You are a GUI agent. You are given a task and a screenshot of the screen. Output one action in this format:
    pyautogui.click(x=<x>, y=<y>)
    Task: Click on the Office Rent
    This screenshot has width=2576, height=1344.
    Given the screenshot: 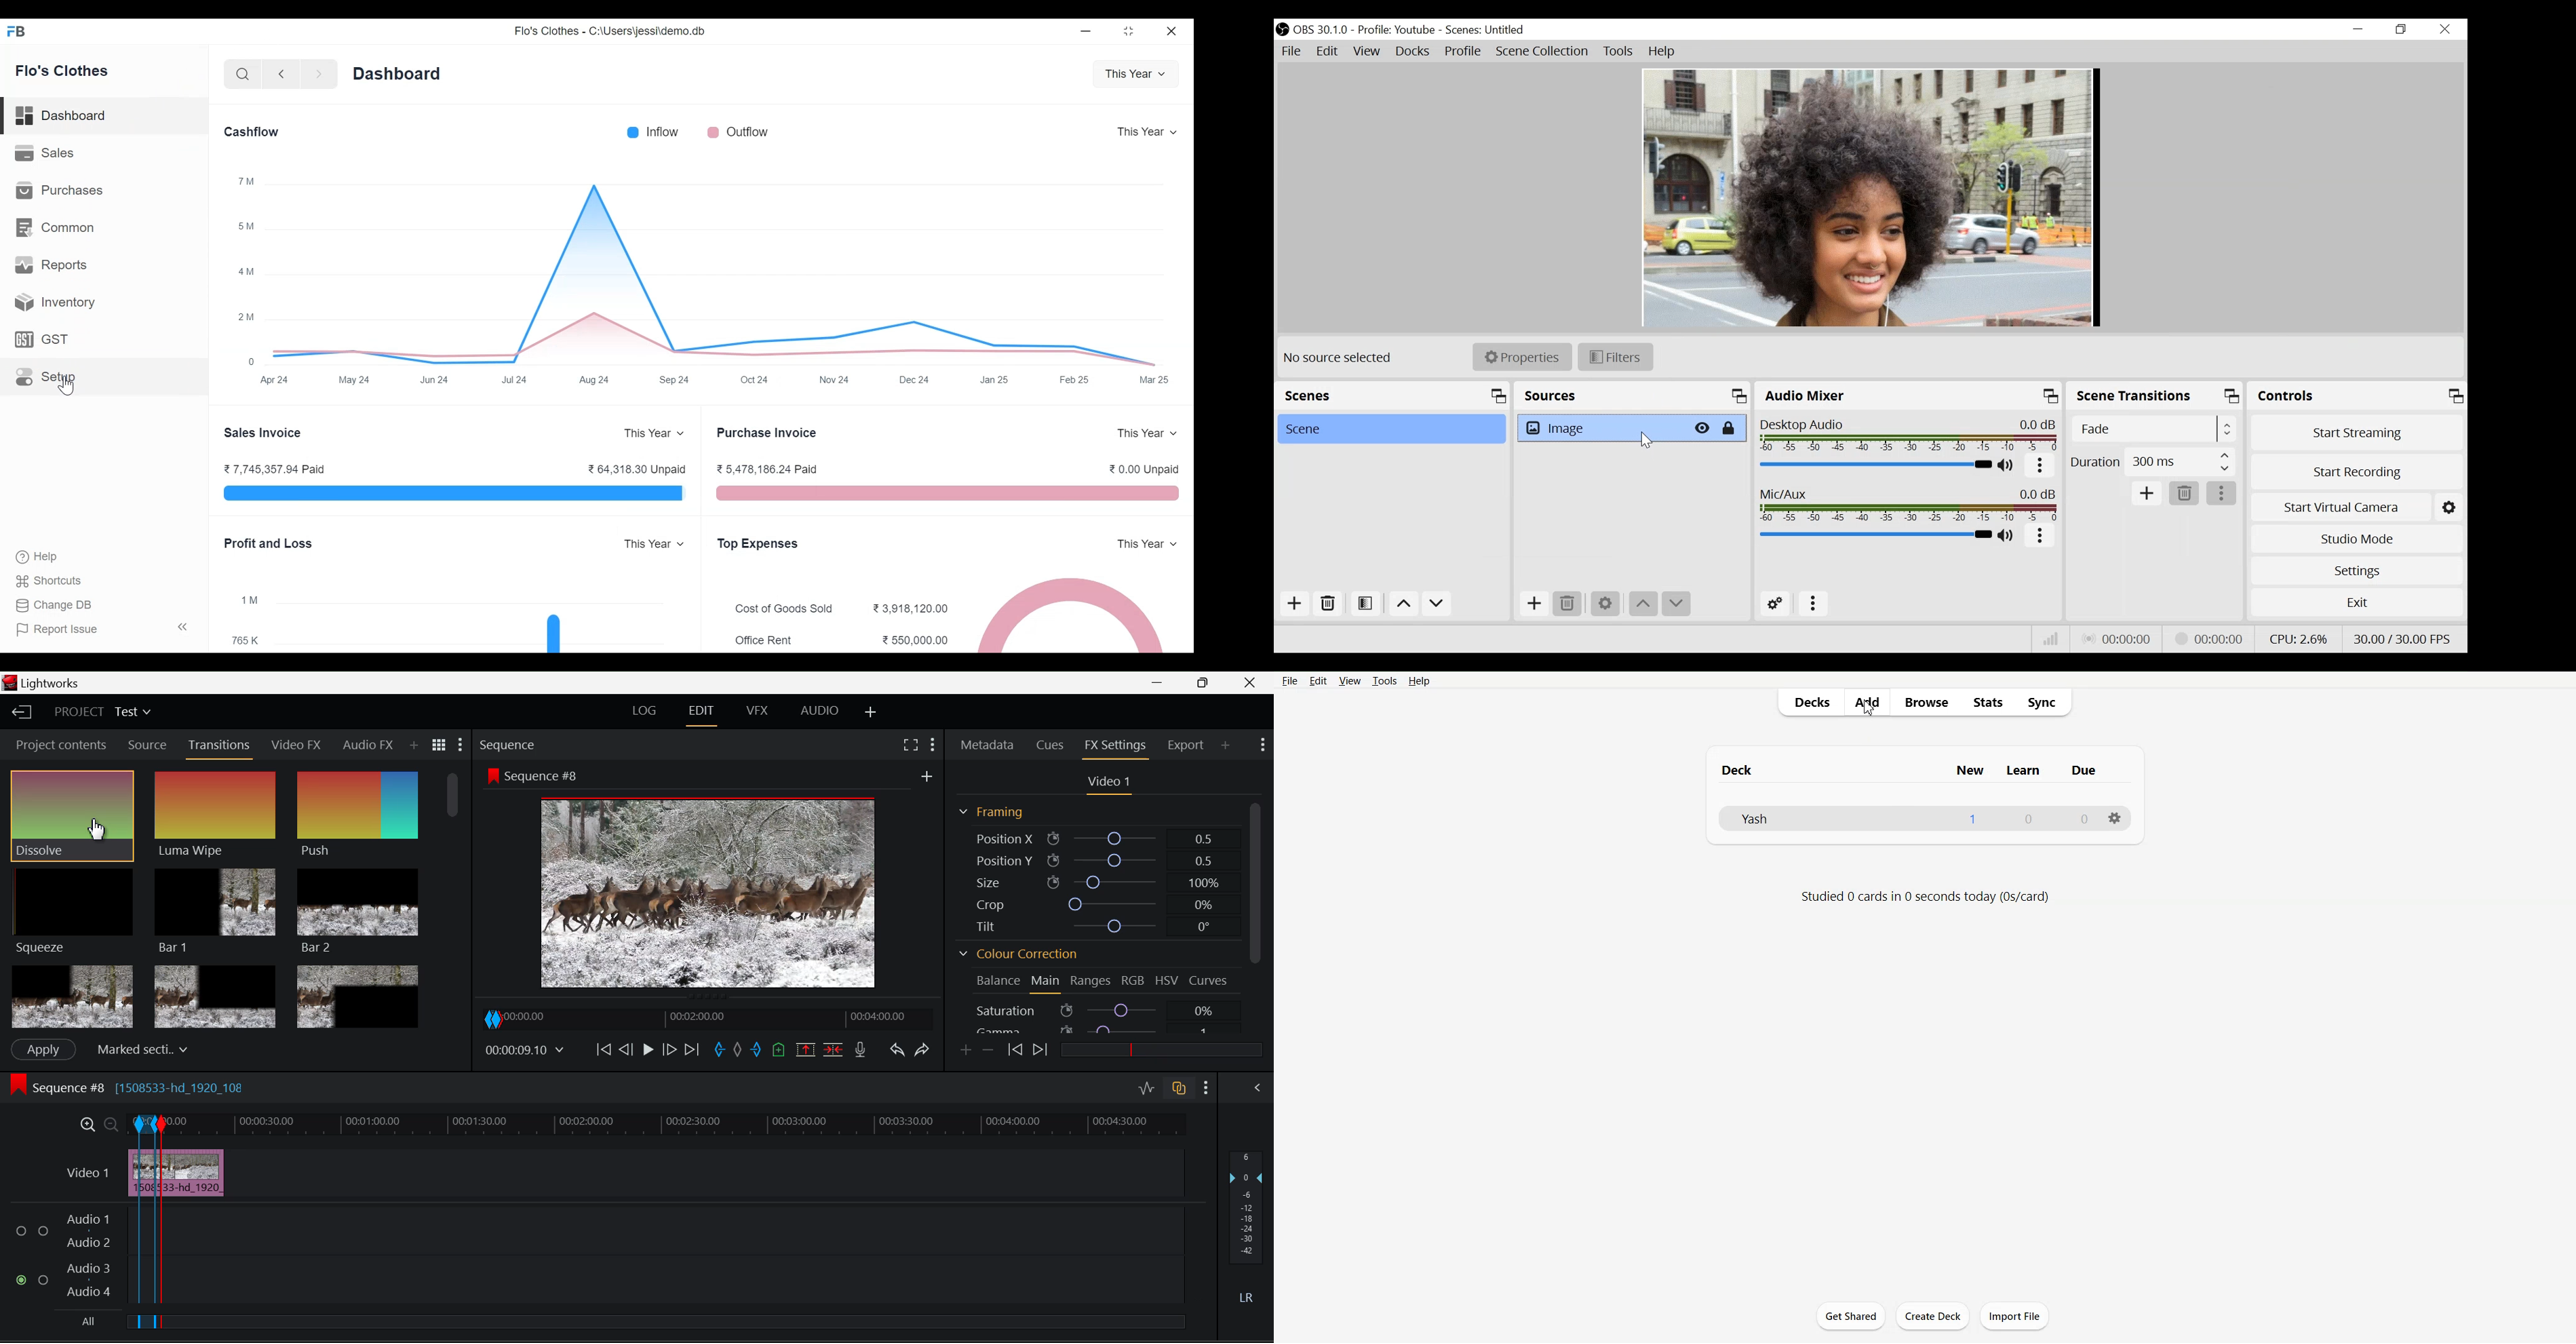 What is the action you would take?
    pyautogui.click(x=766, y=640)
    